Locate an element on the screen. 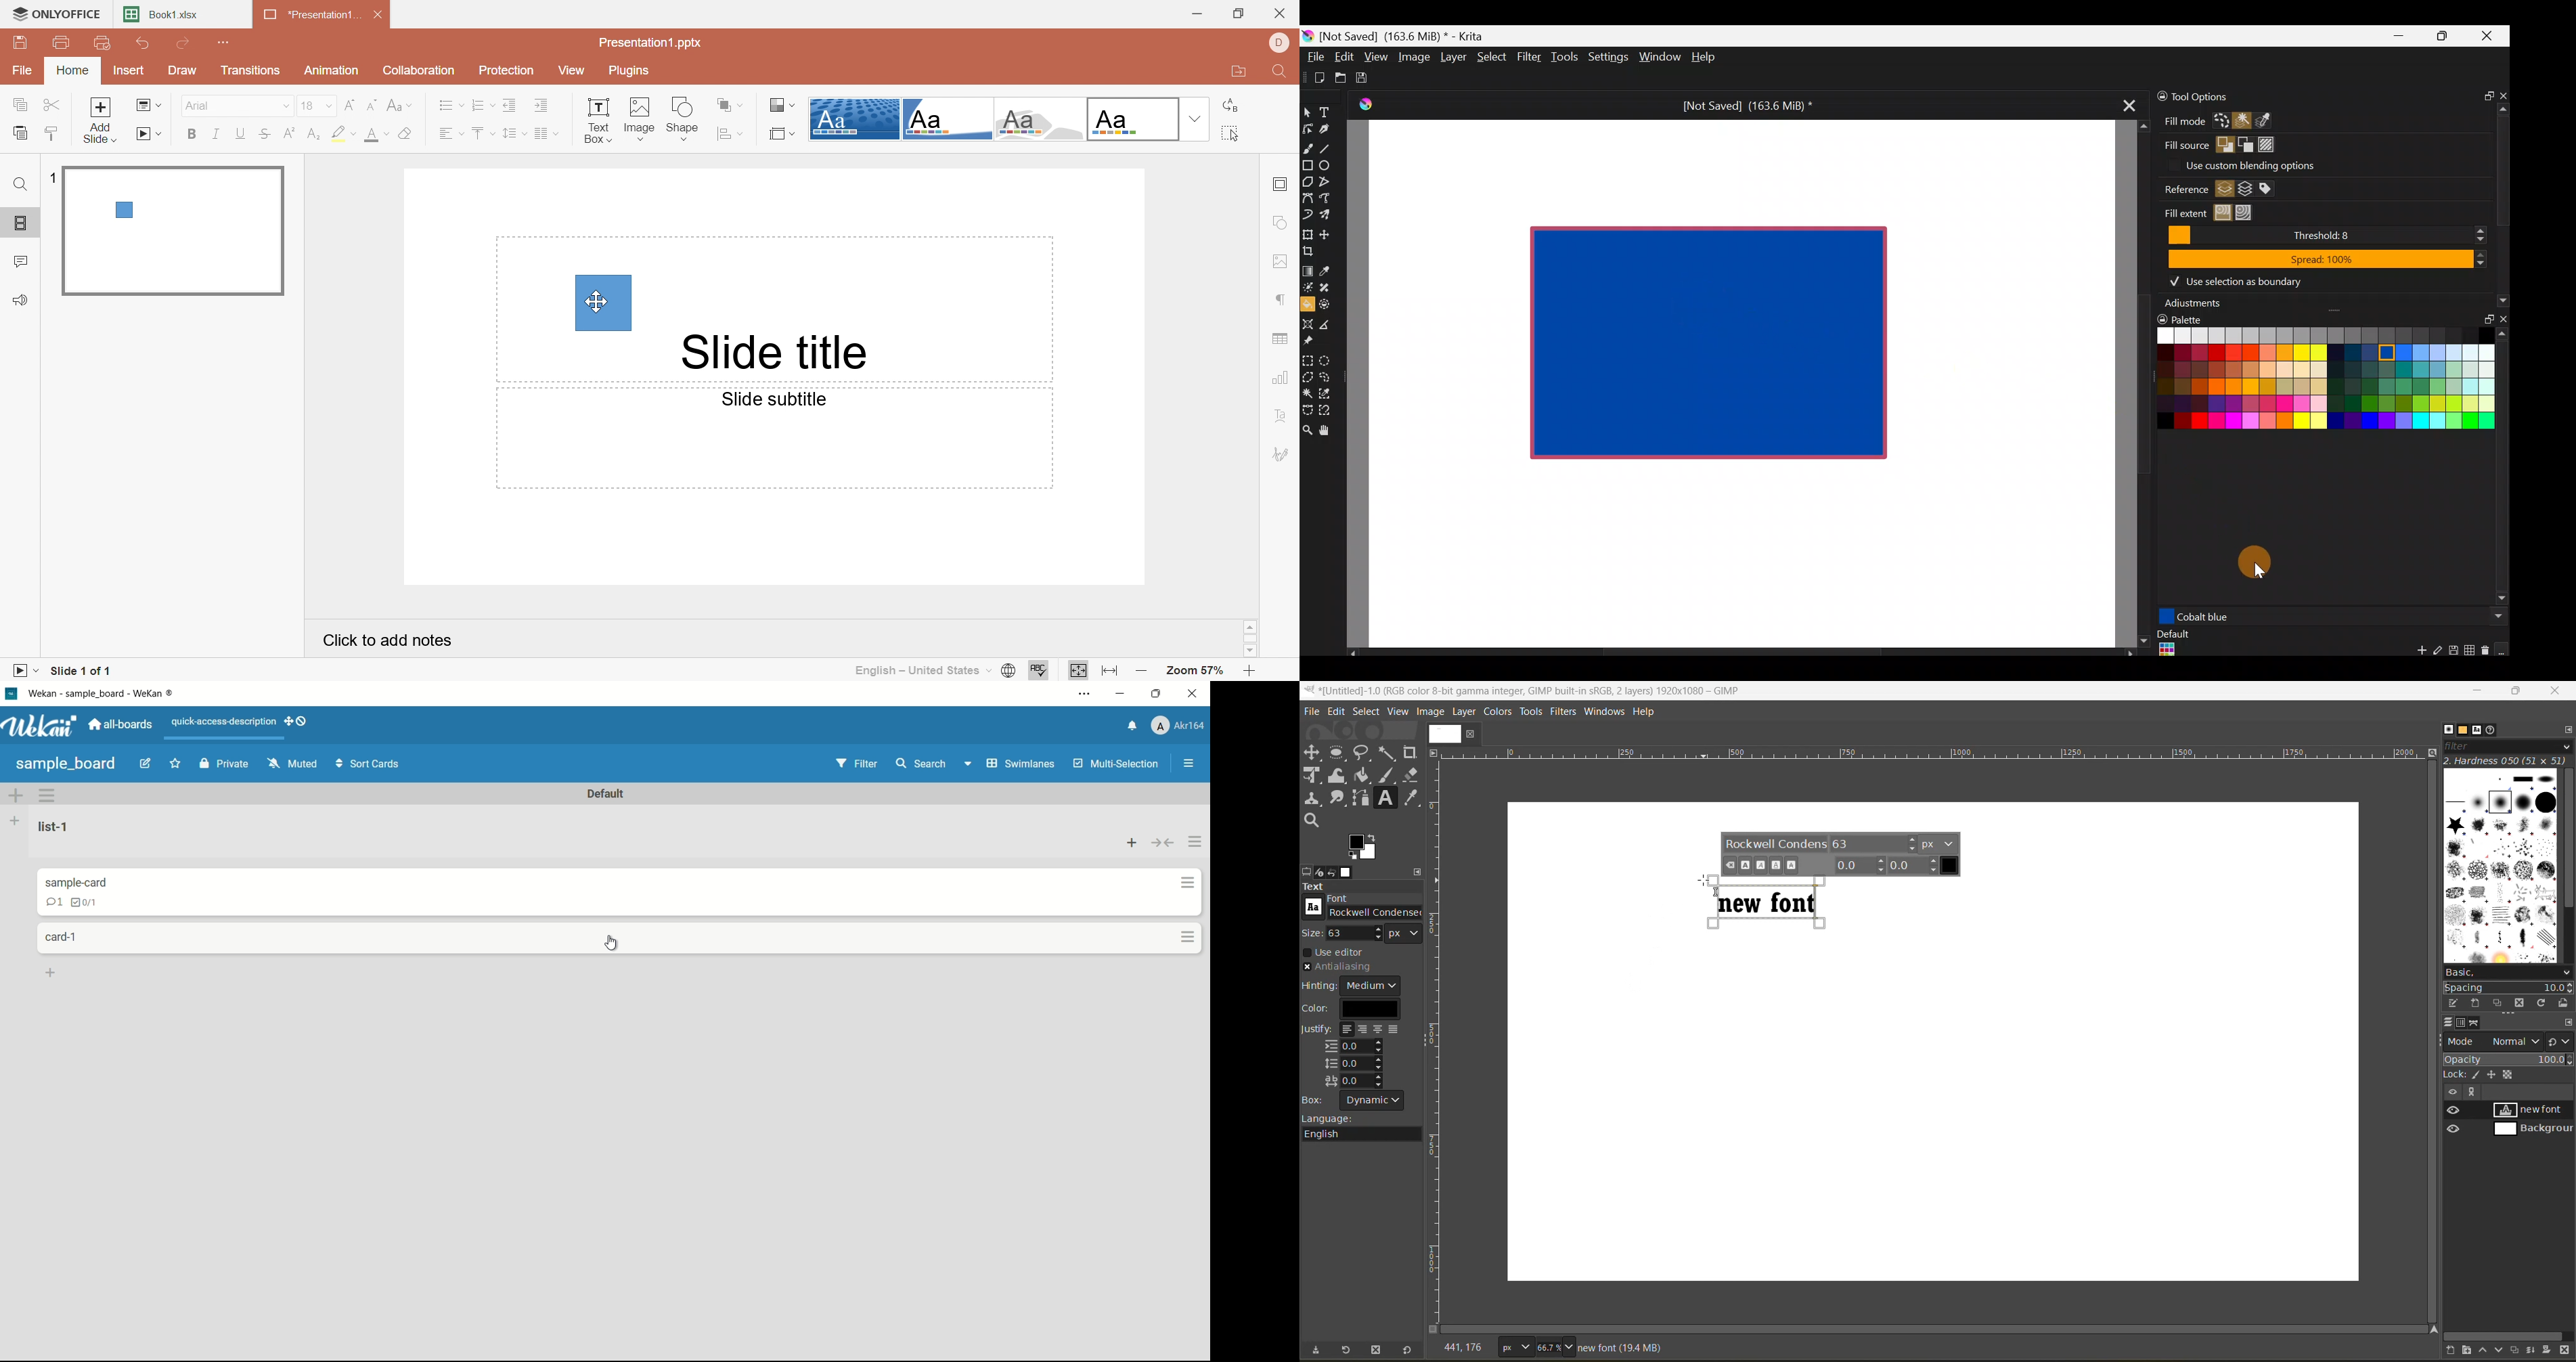  Paragraph settings is located at coordinates (1281, 299).